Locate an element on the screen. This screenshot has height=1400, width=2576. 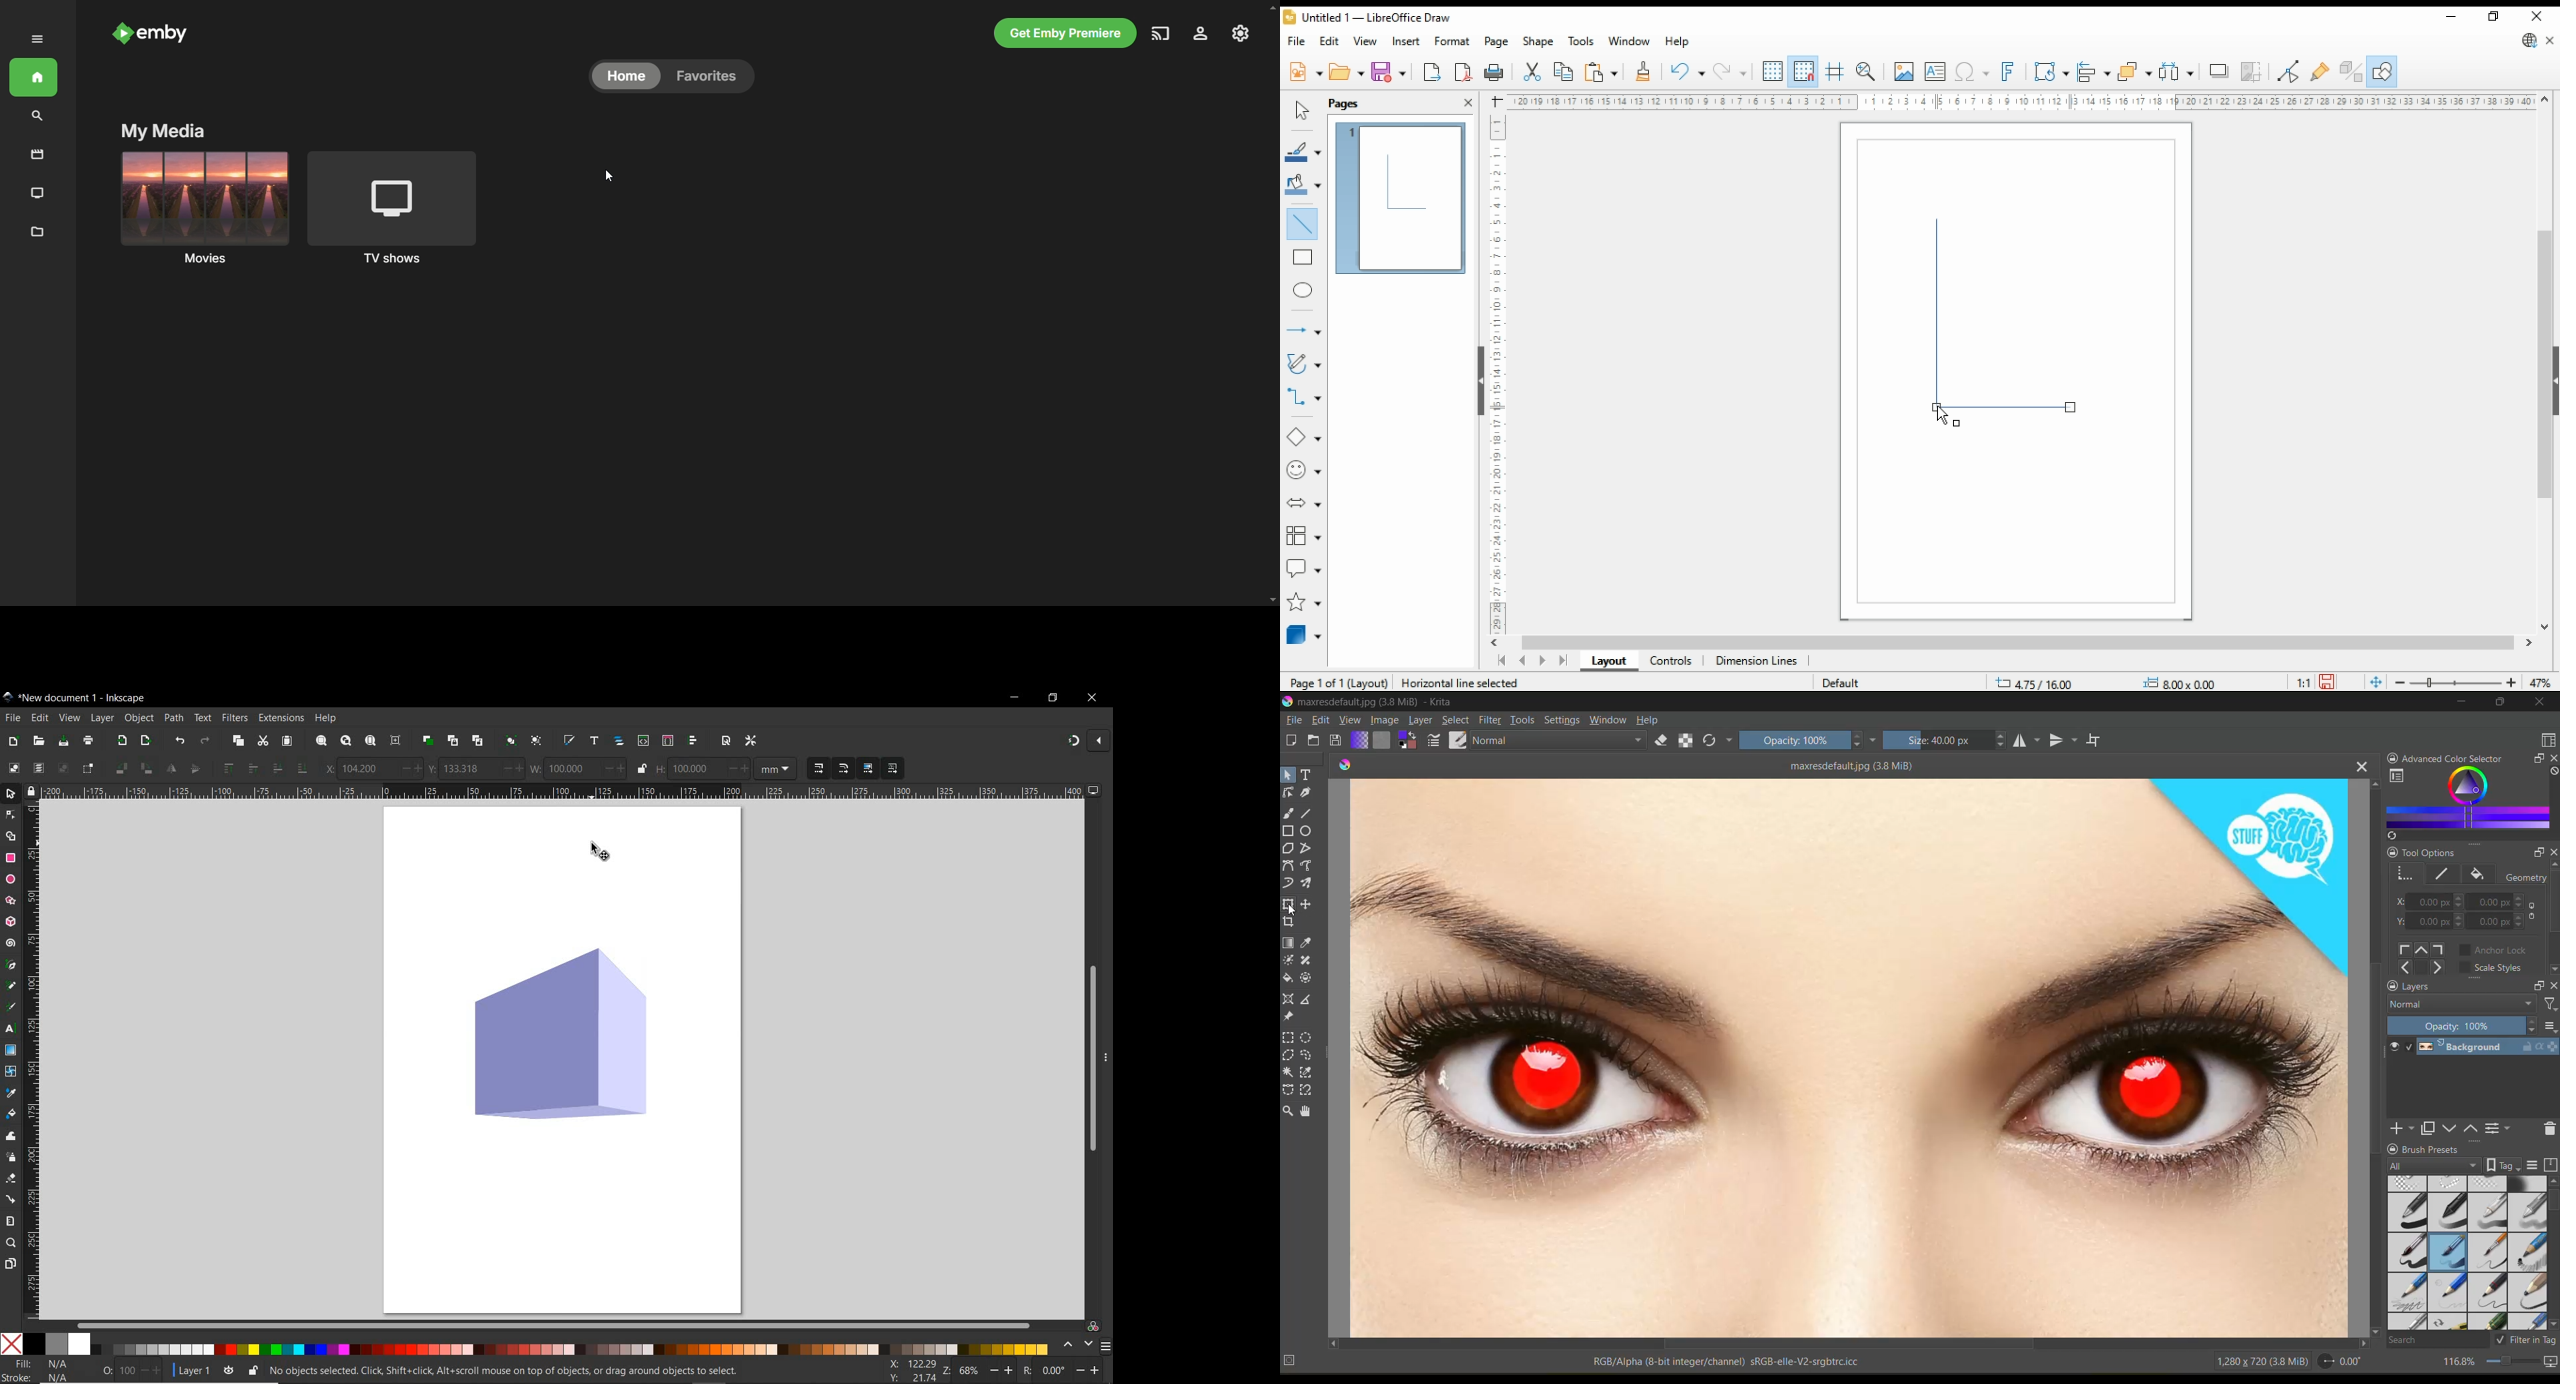
raise selection is located at coordinates (228, 770).